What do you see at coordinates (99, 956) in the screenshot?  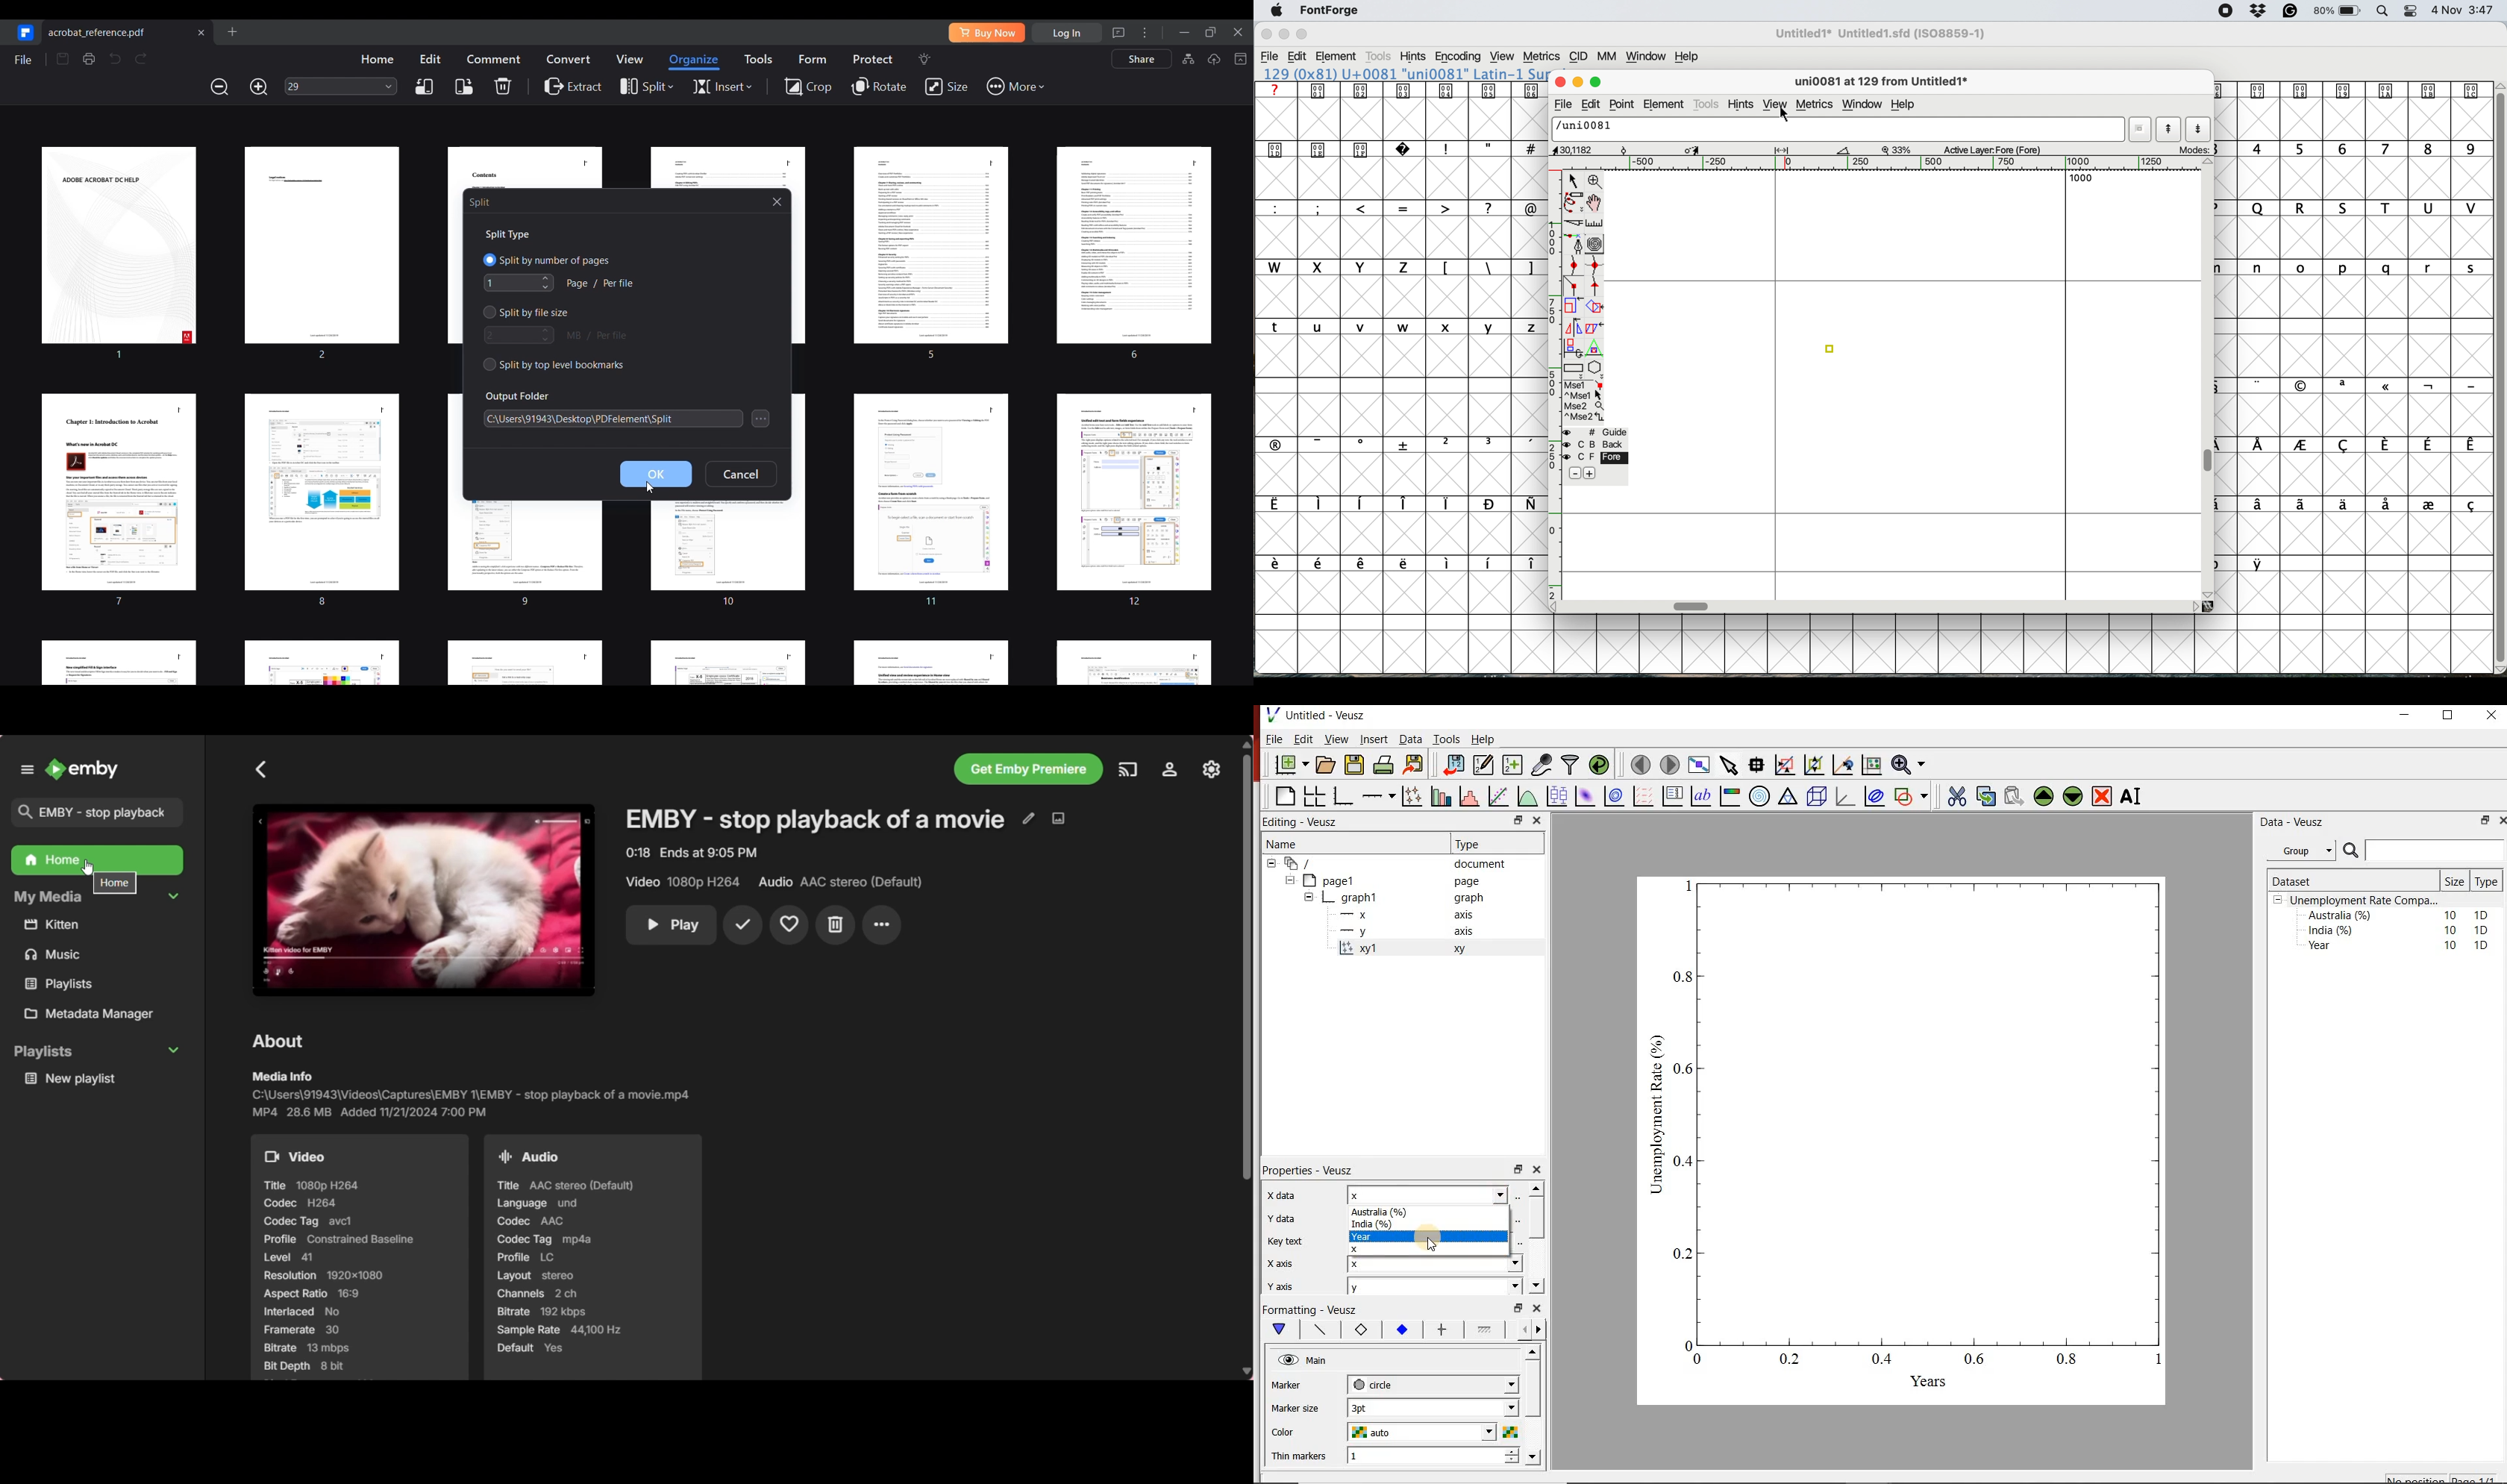 I see `music` at bounding box center [99, 956].